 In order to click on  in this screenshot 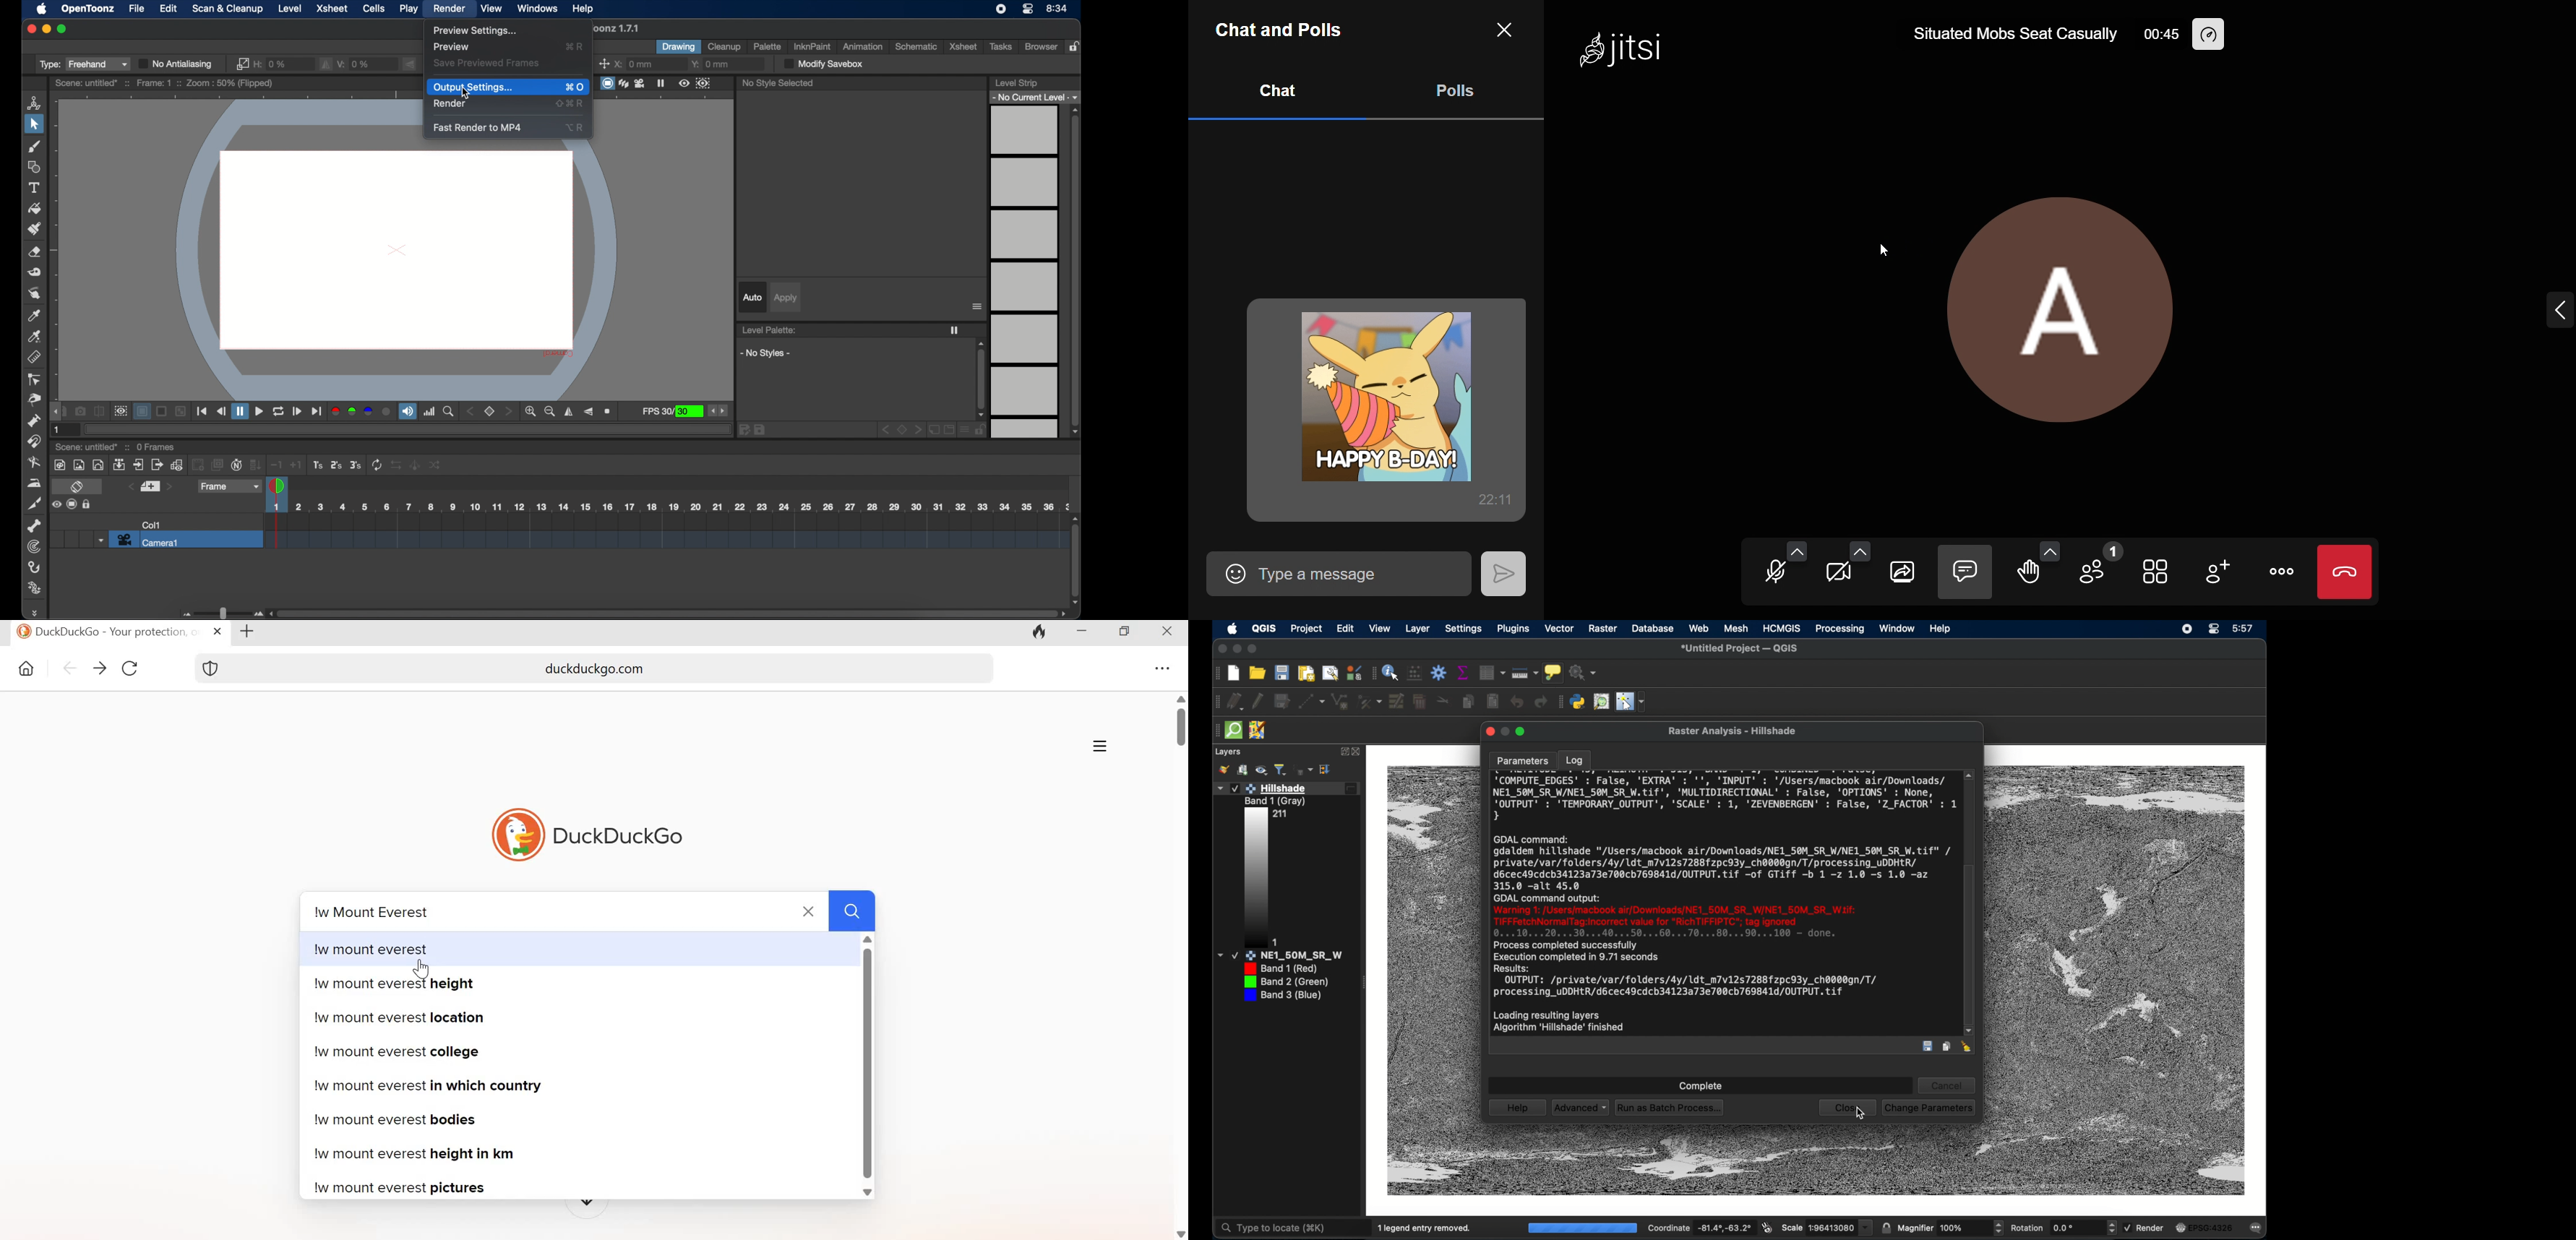, I will do `click(887, 429)`.